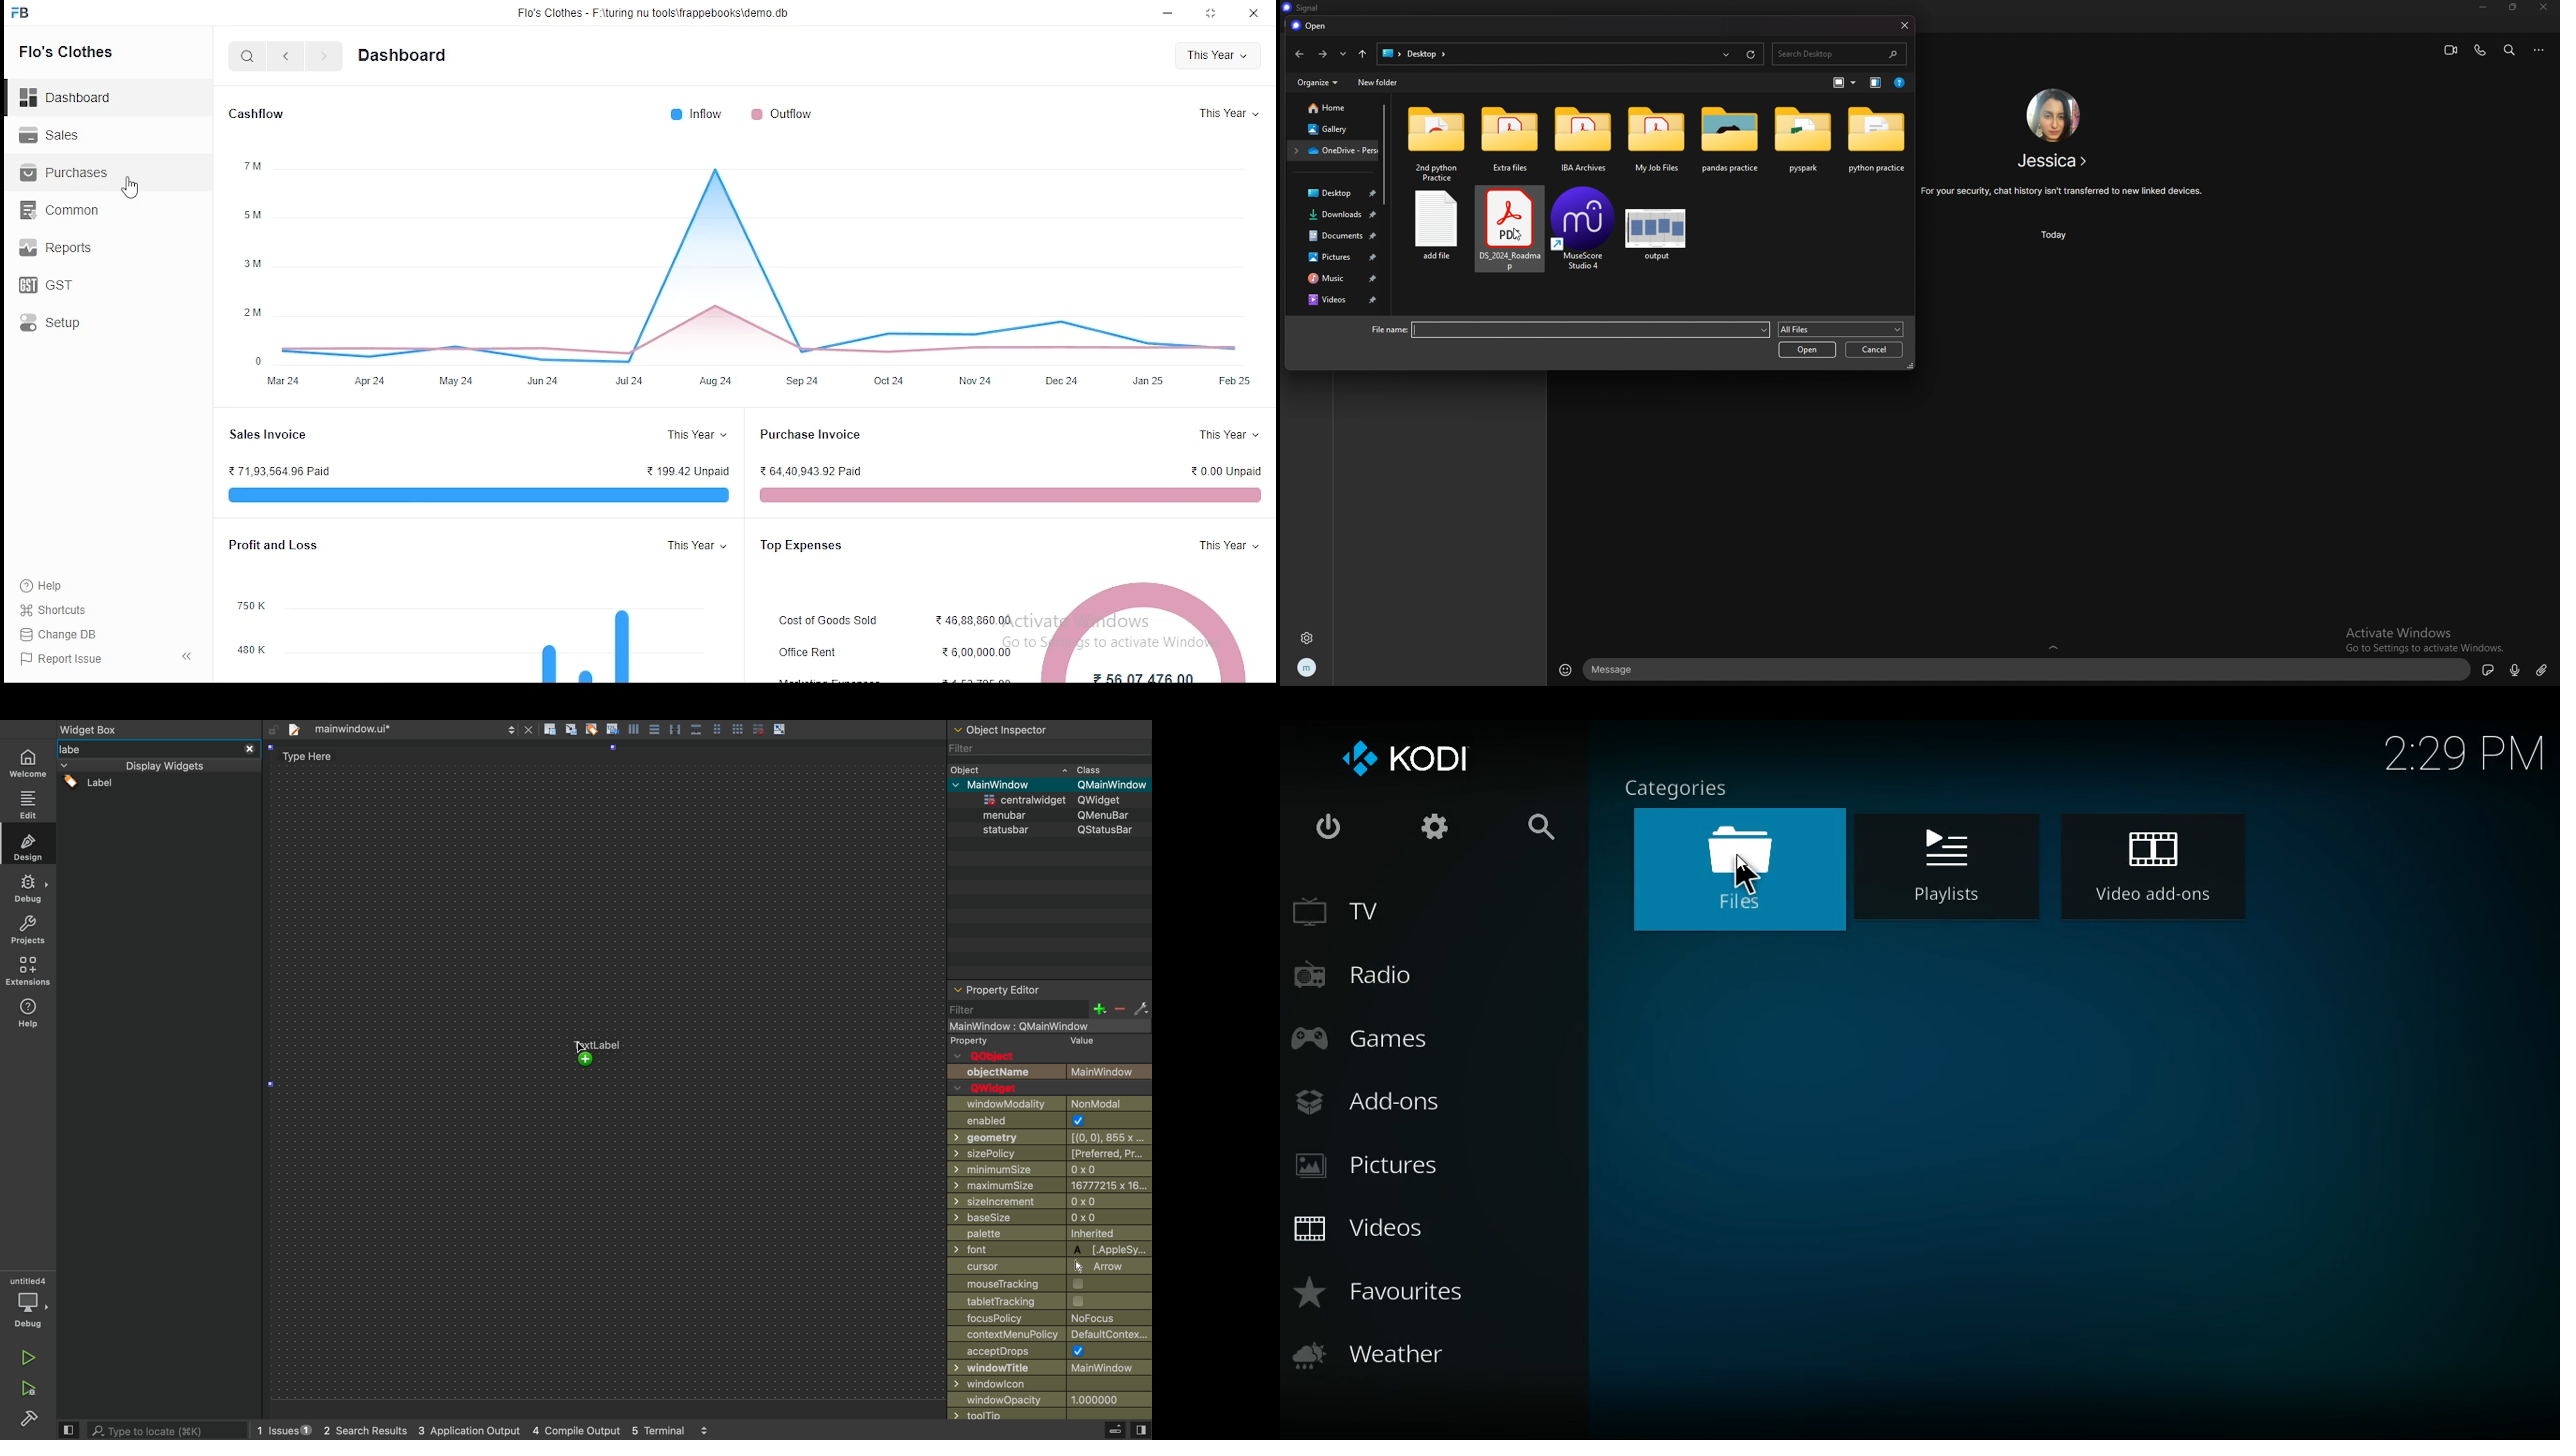 This screenshot has height=1456, width=2576. I want to click on graph, so click(1147, 633).